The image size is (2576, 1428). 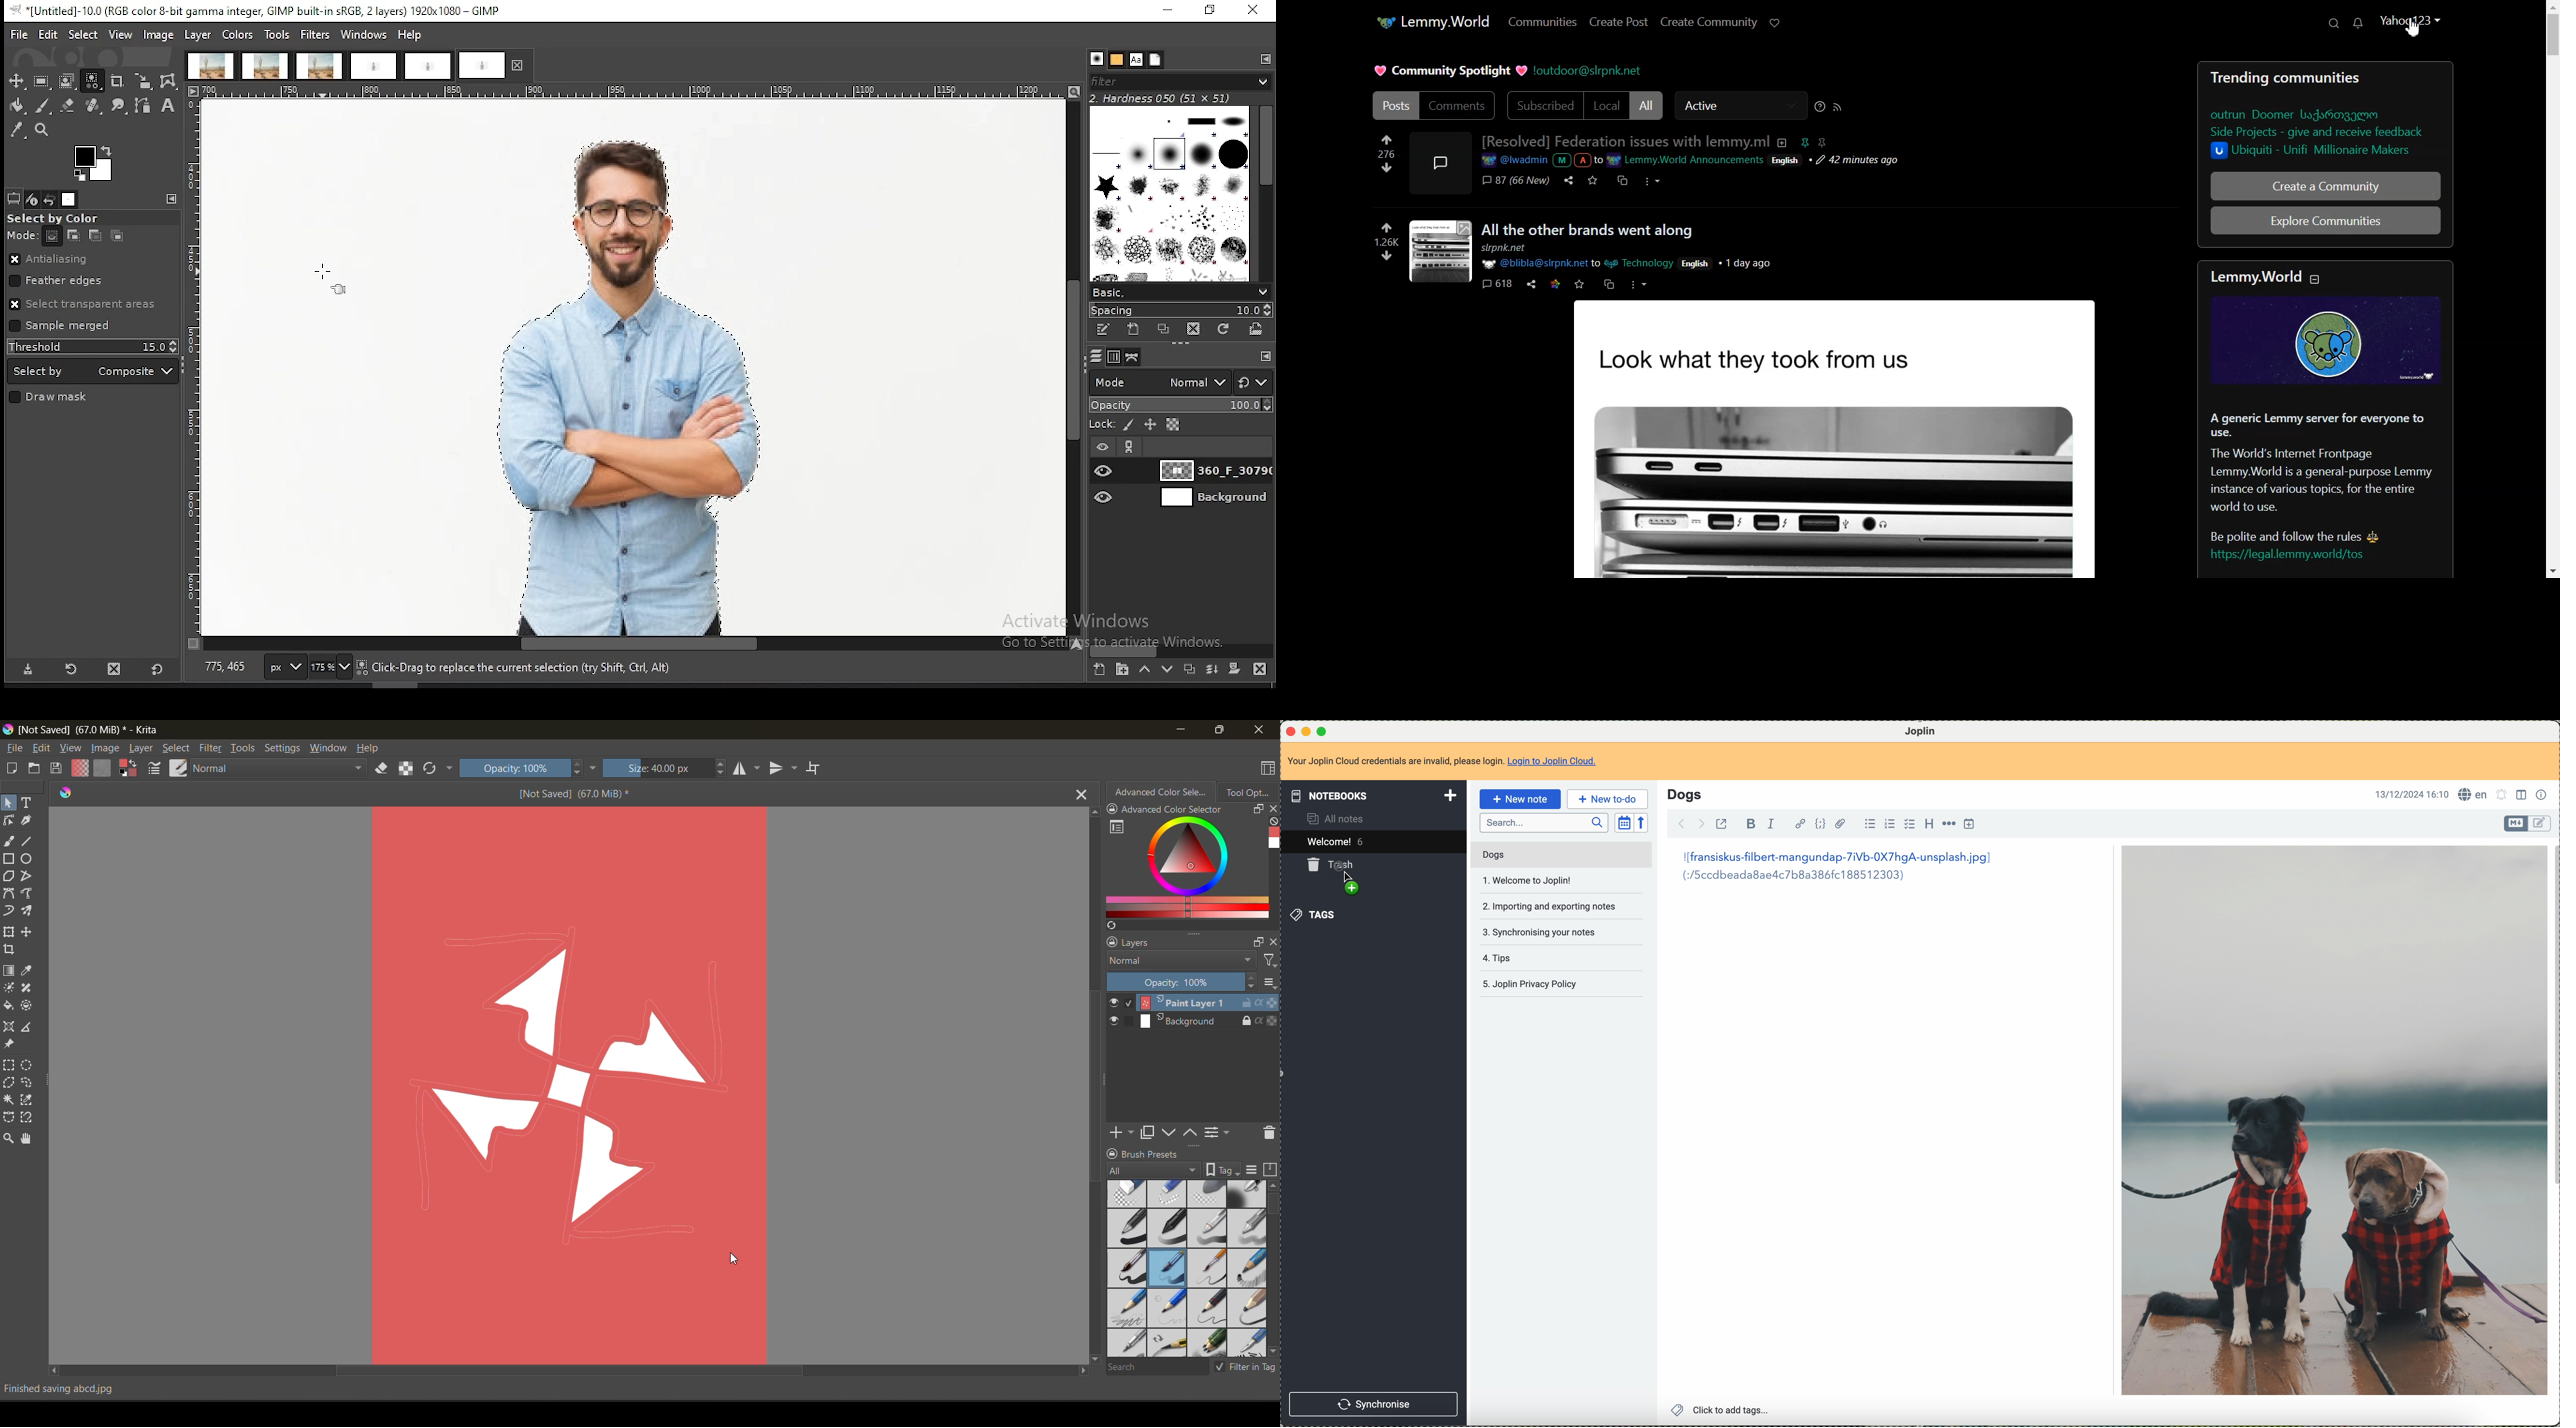 What do you see at coordinates (49, 34) in the screenshot?
I see `edit` at bounding box center [49, 34].